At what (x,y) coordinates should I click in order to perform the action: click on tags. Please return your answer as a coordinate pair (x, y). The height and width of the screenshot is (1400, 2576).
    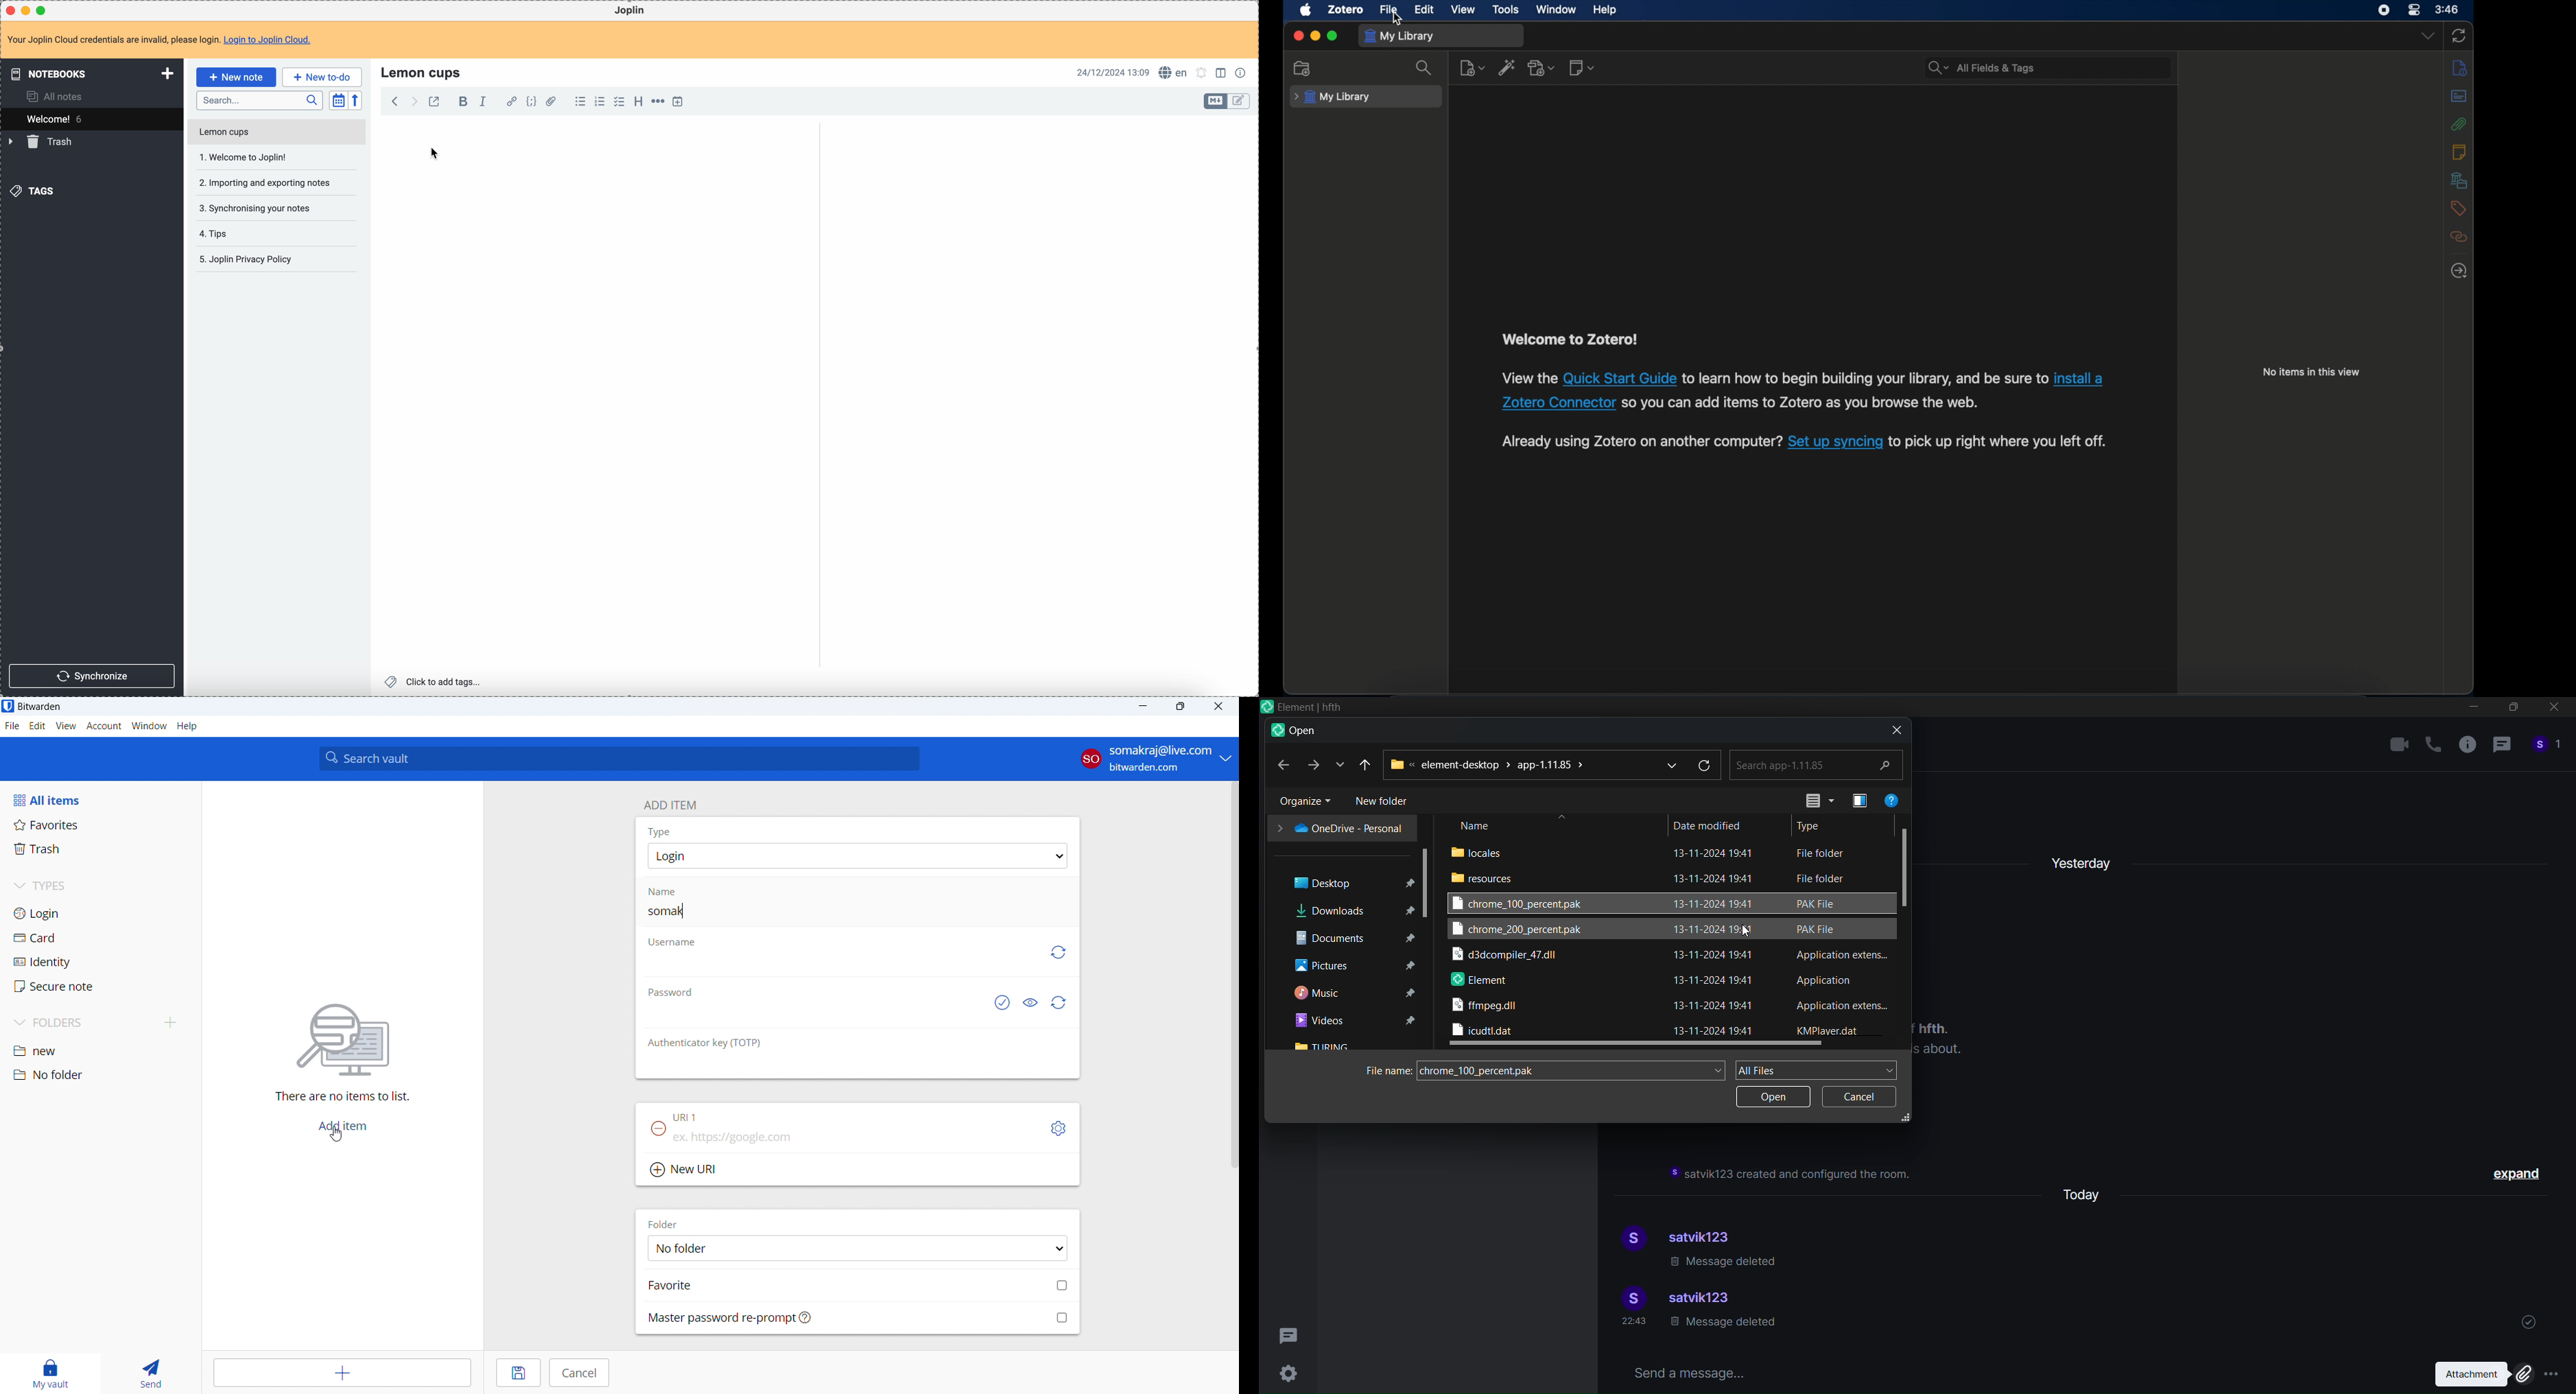
    Looking at the image, I should click on (35, 190).